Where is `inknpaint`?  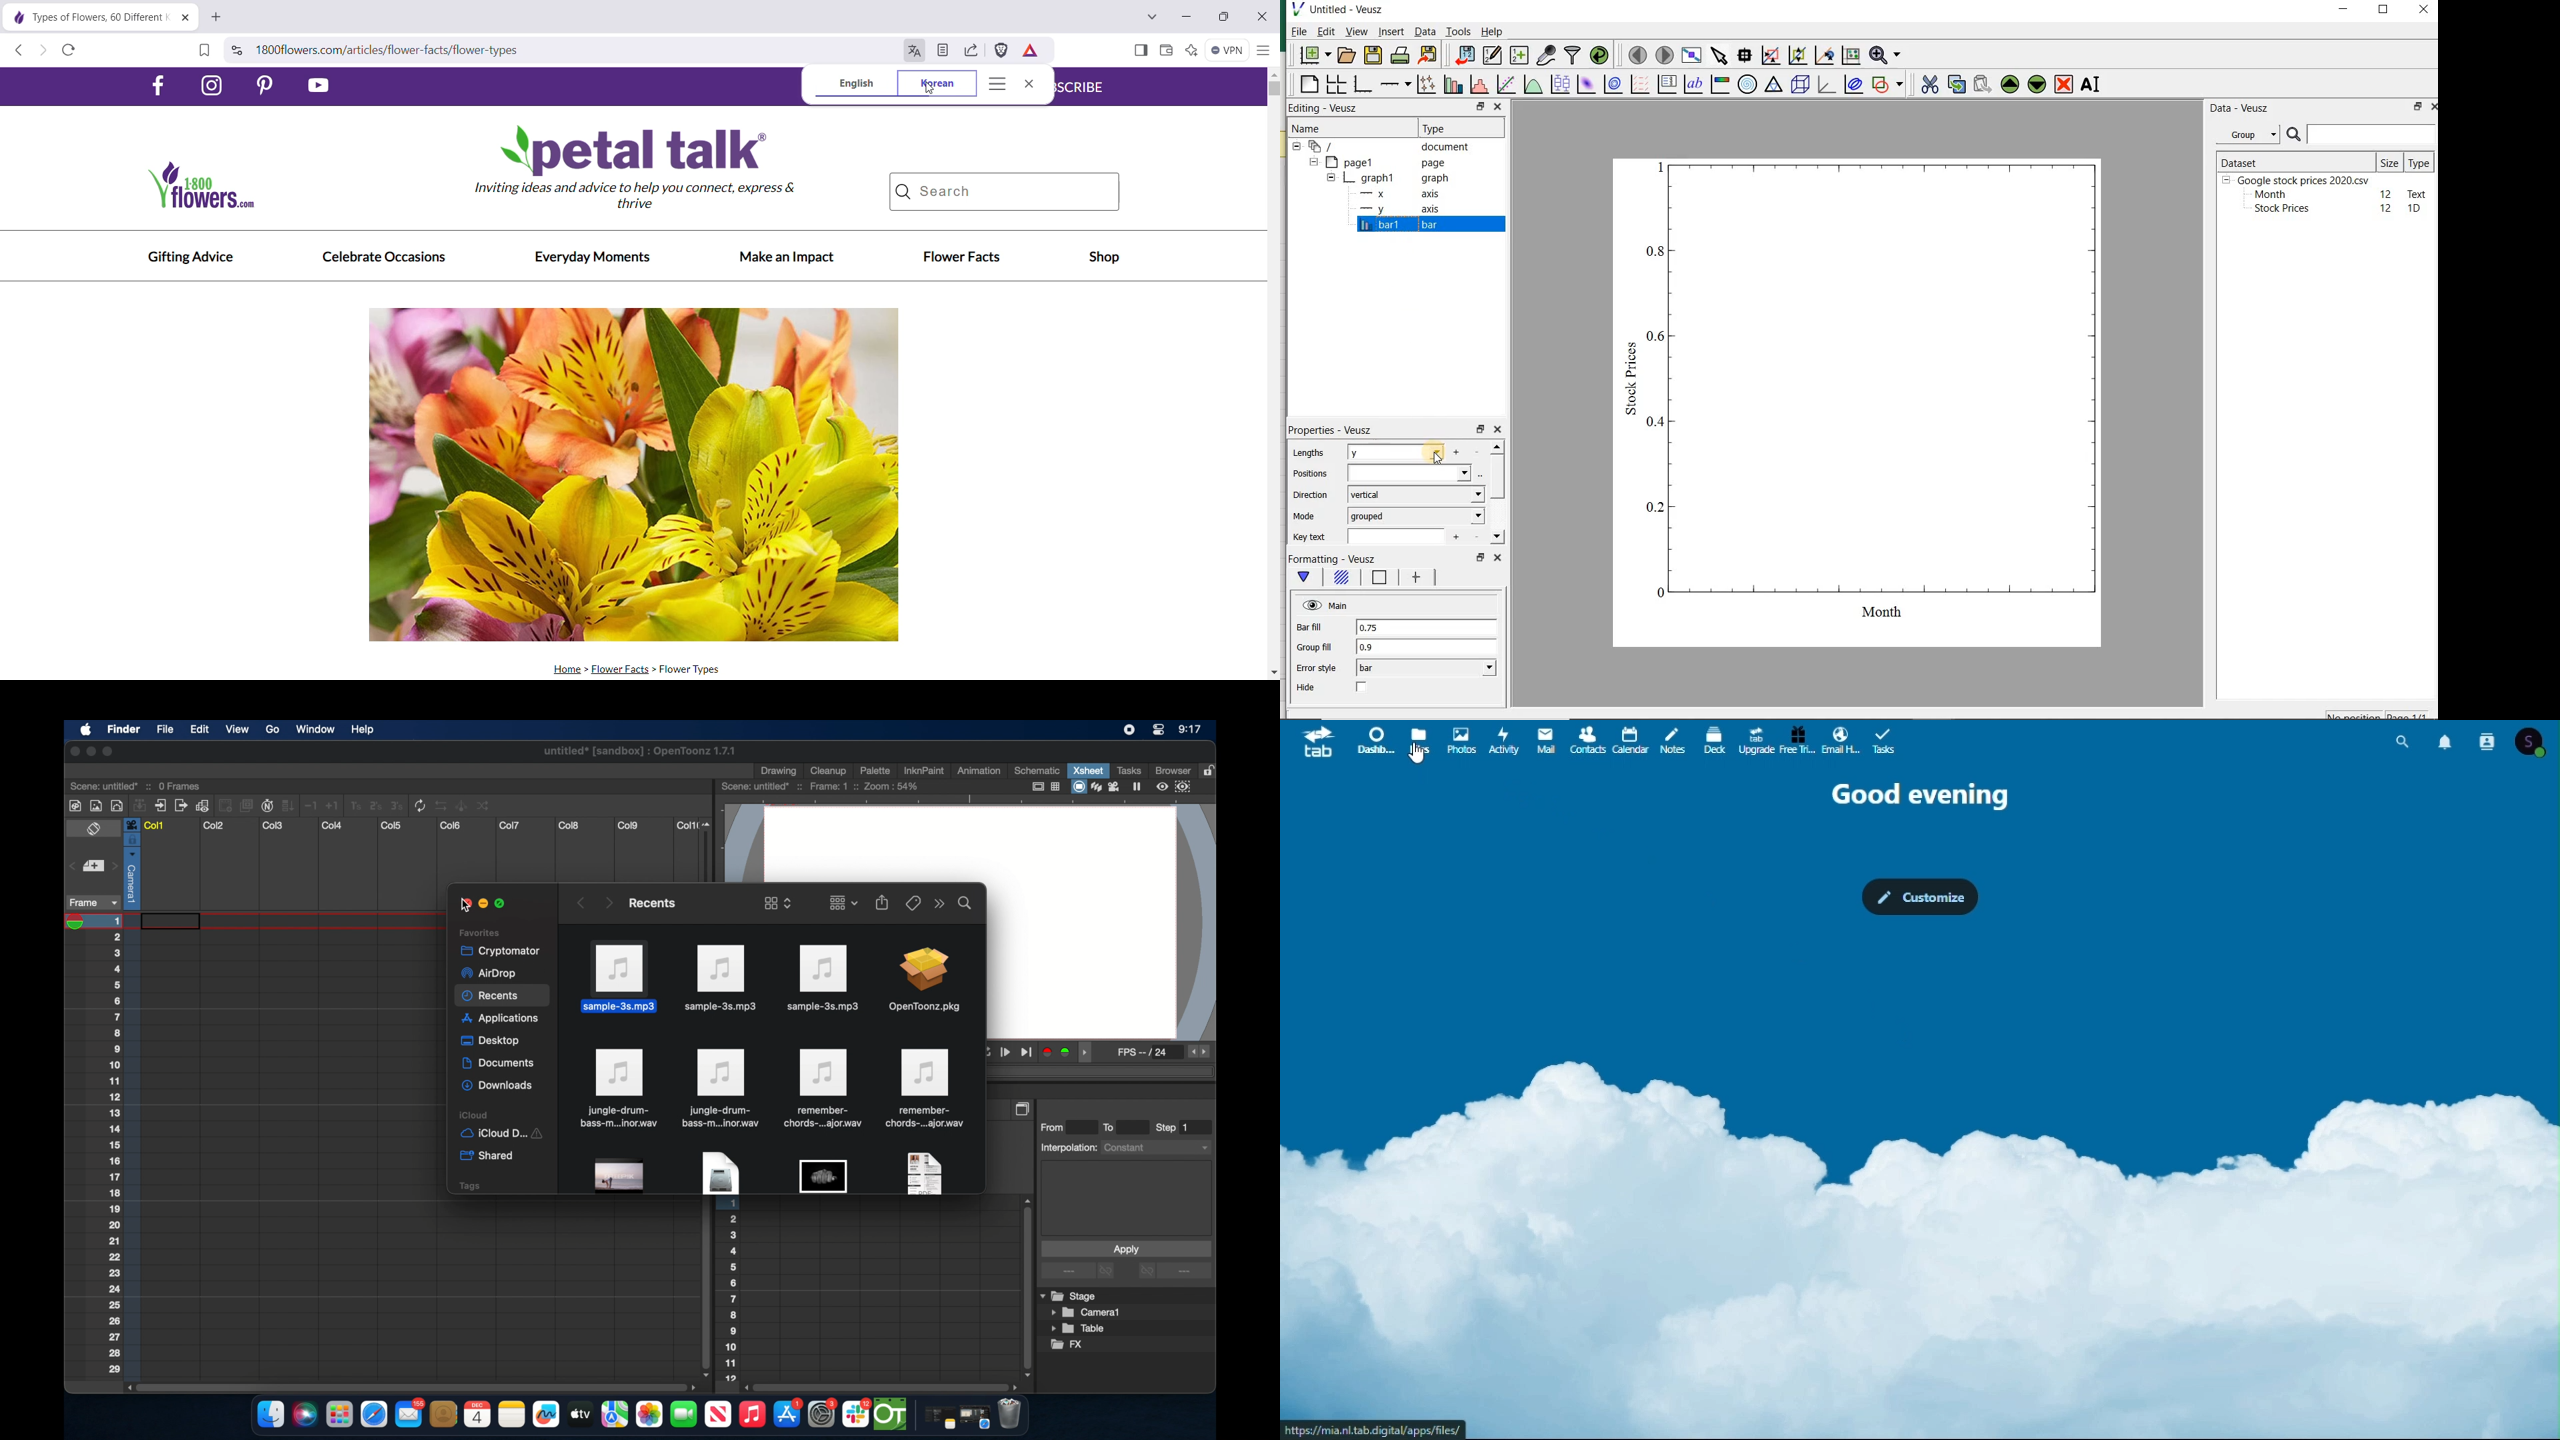 inknpaint is located at coordinates (923, 770).